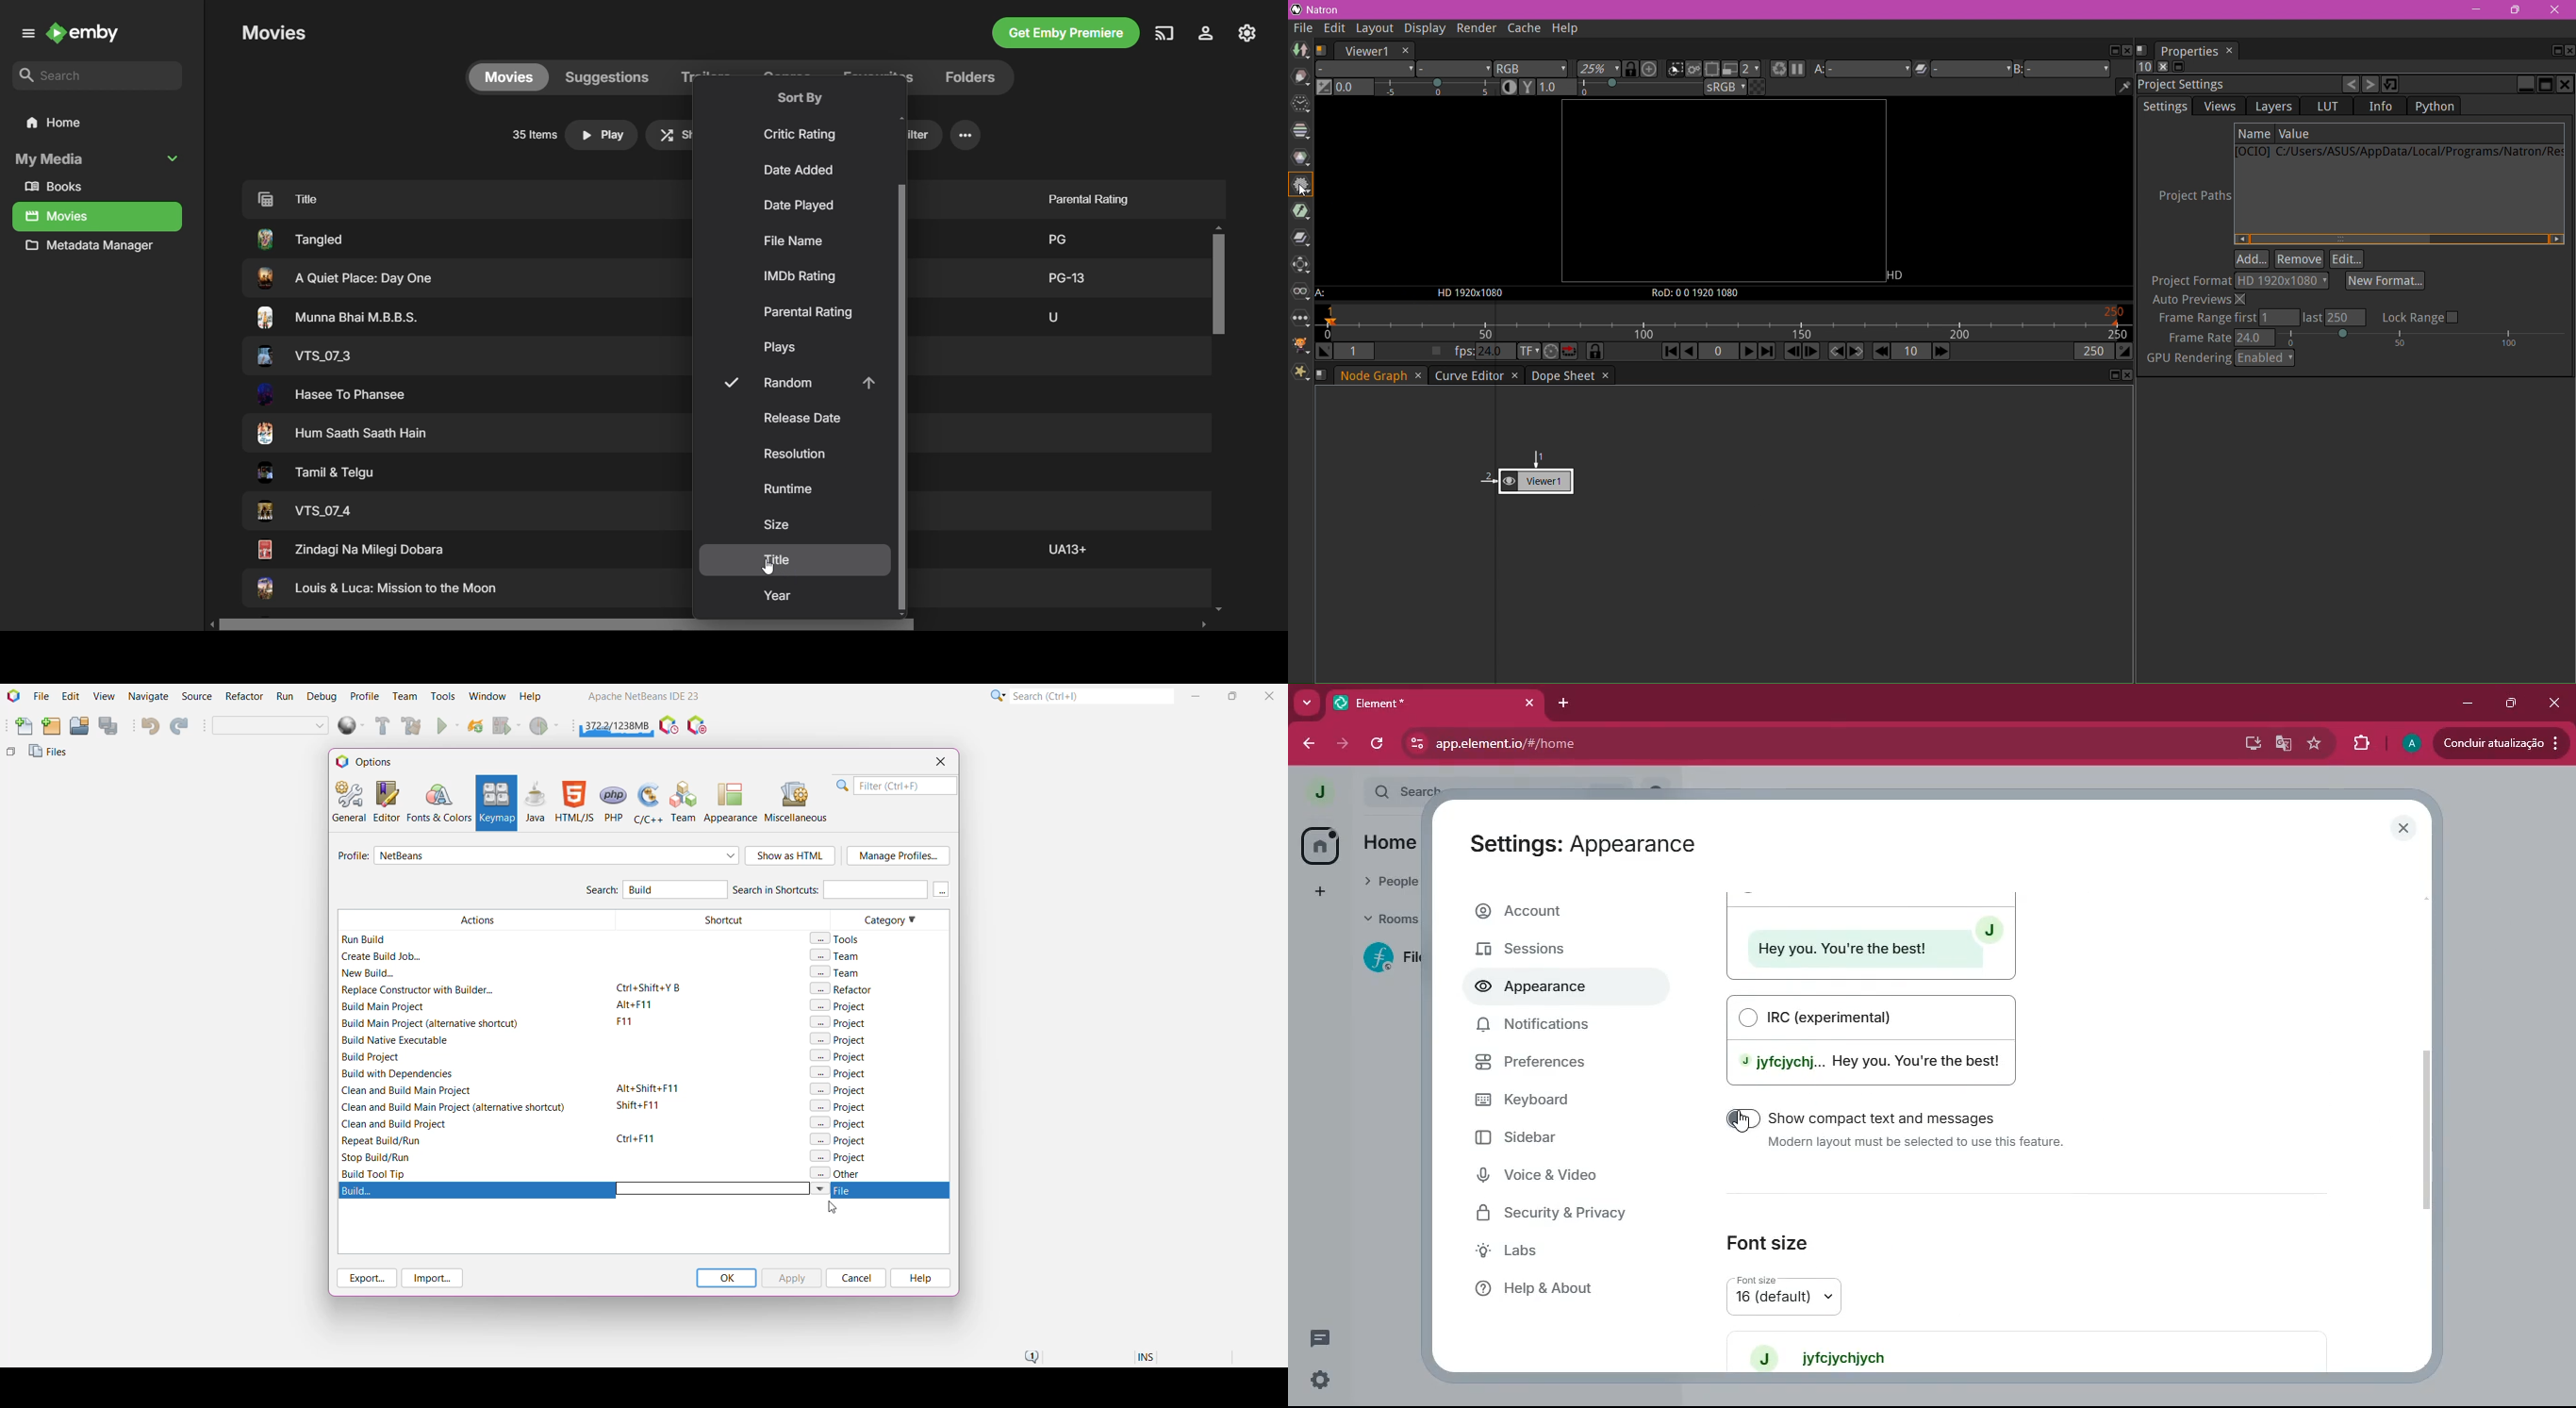  I want to click on , so click(351, 726).